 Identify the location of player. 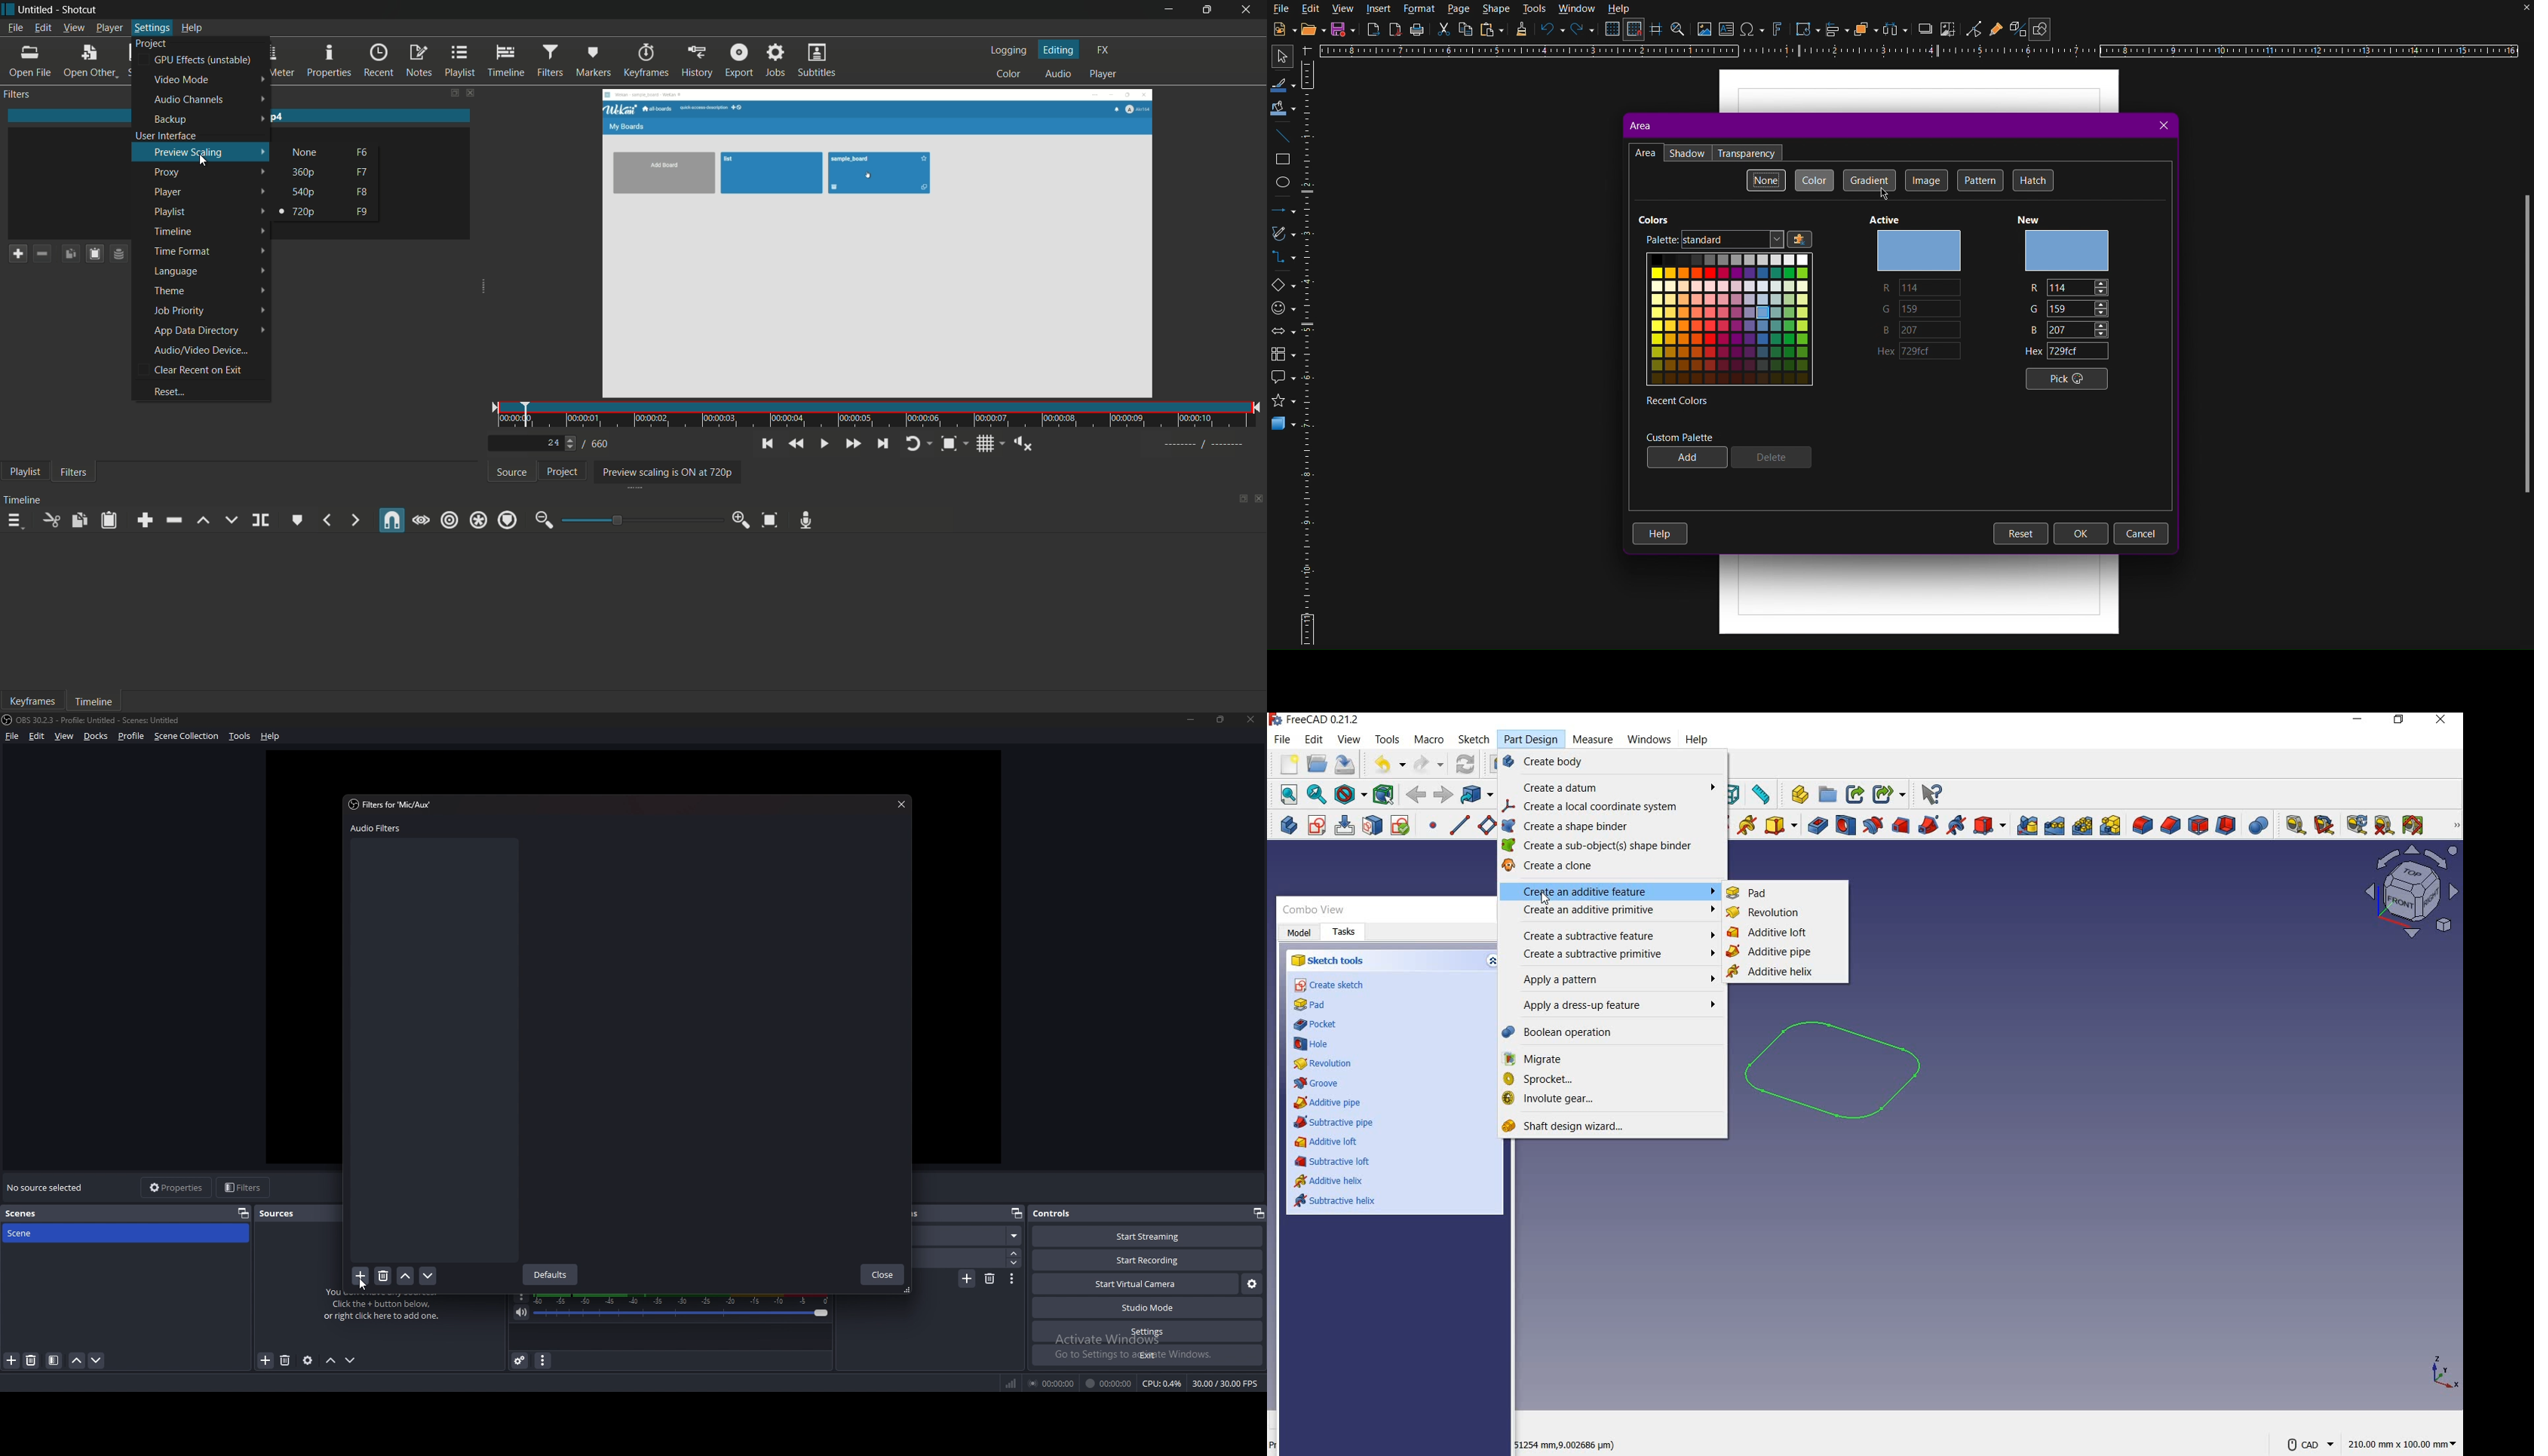
(169, 192).